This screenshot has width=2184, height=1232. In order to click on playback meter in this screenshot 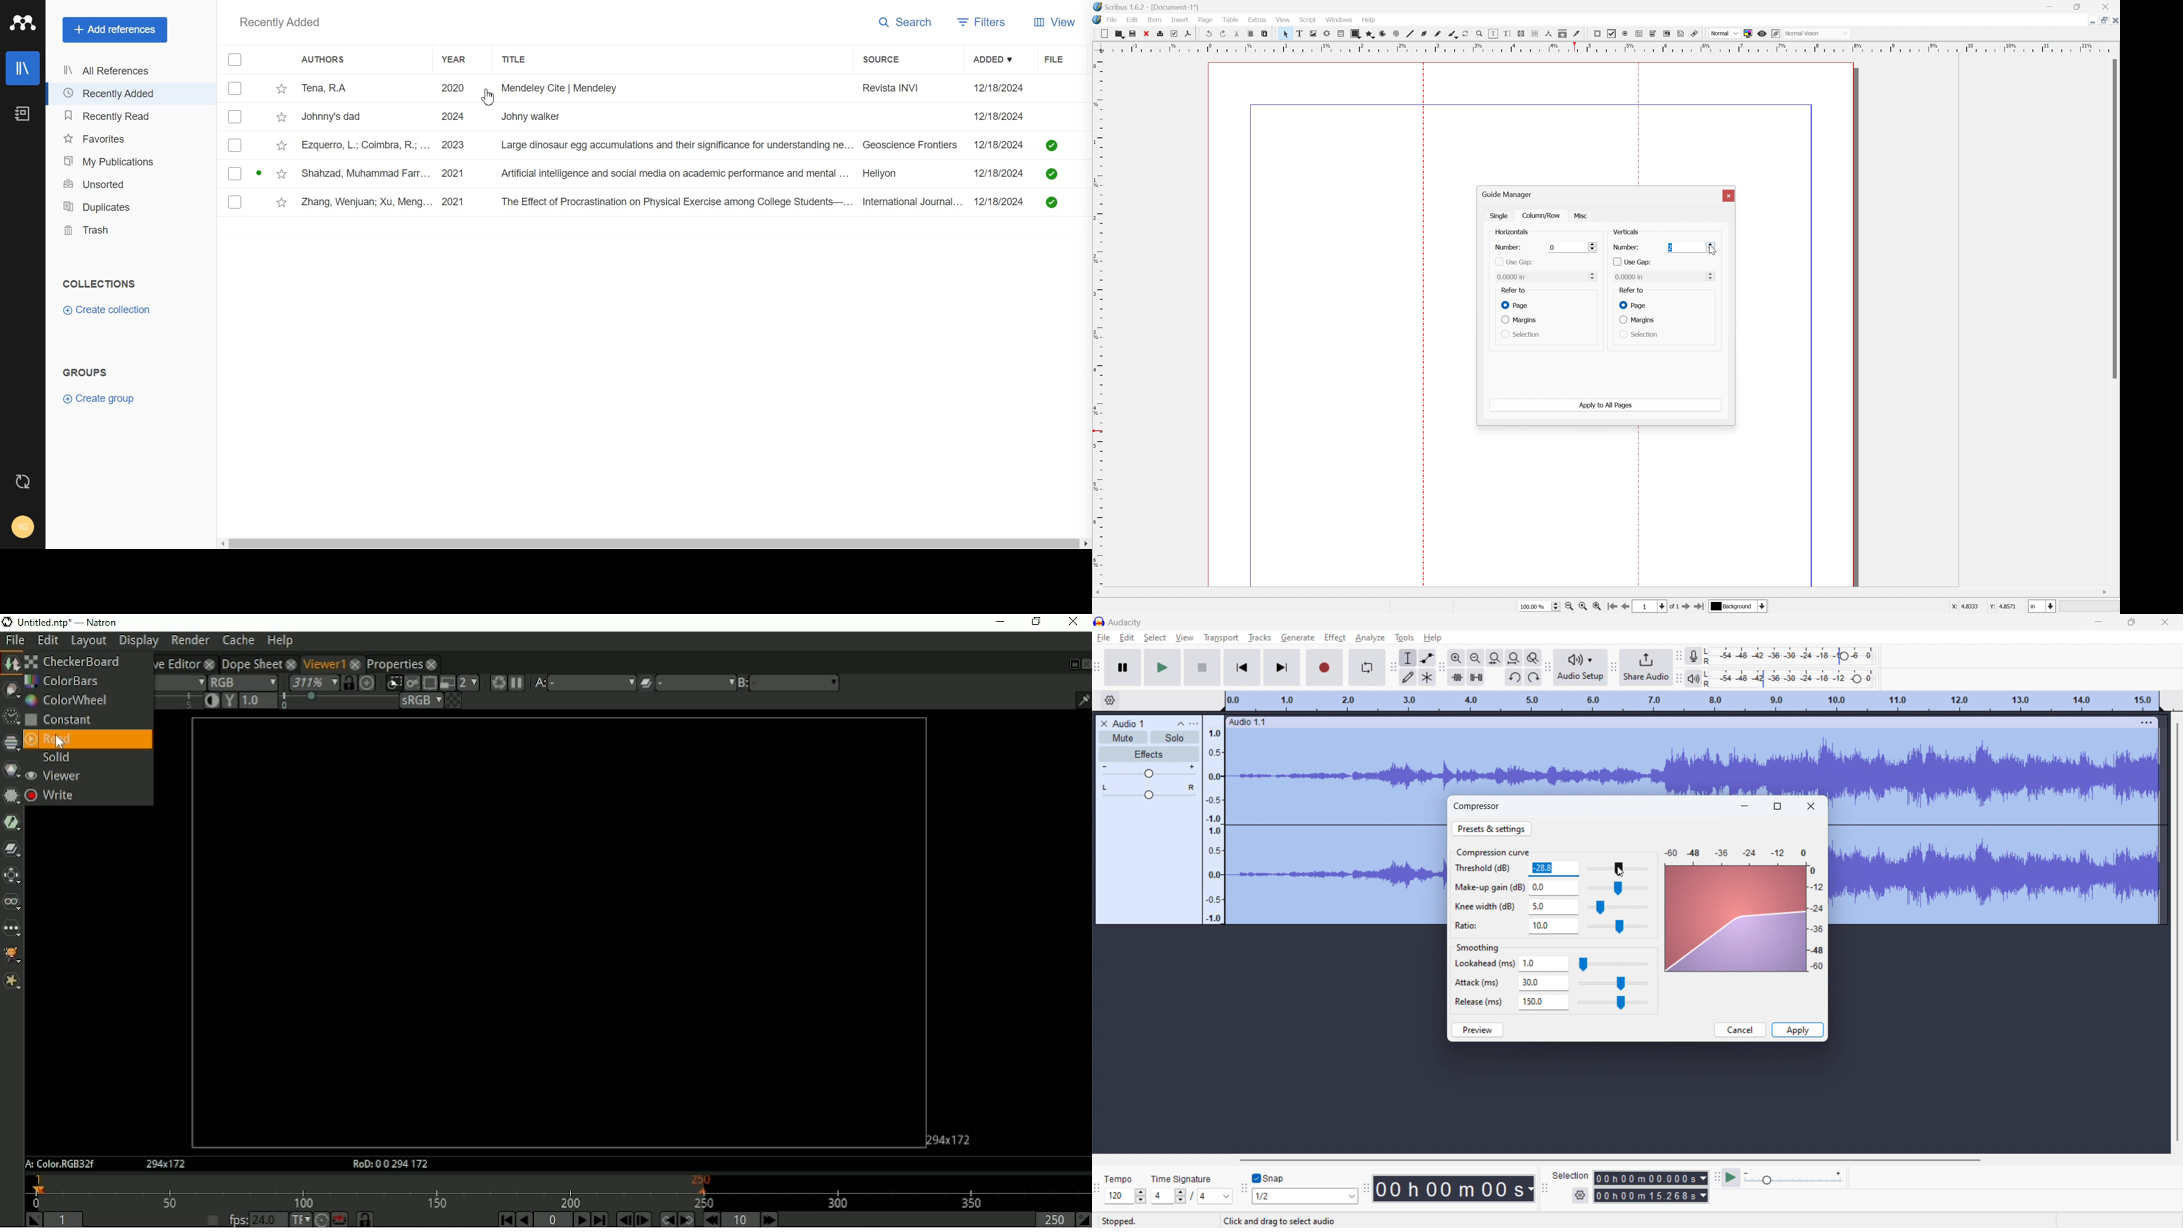, I will do `click(1699, 678)`.